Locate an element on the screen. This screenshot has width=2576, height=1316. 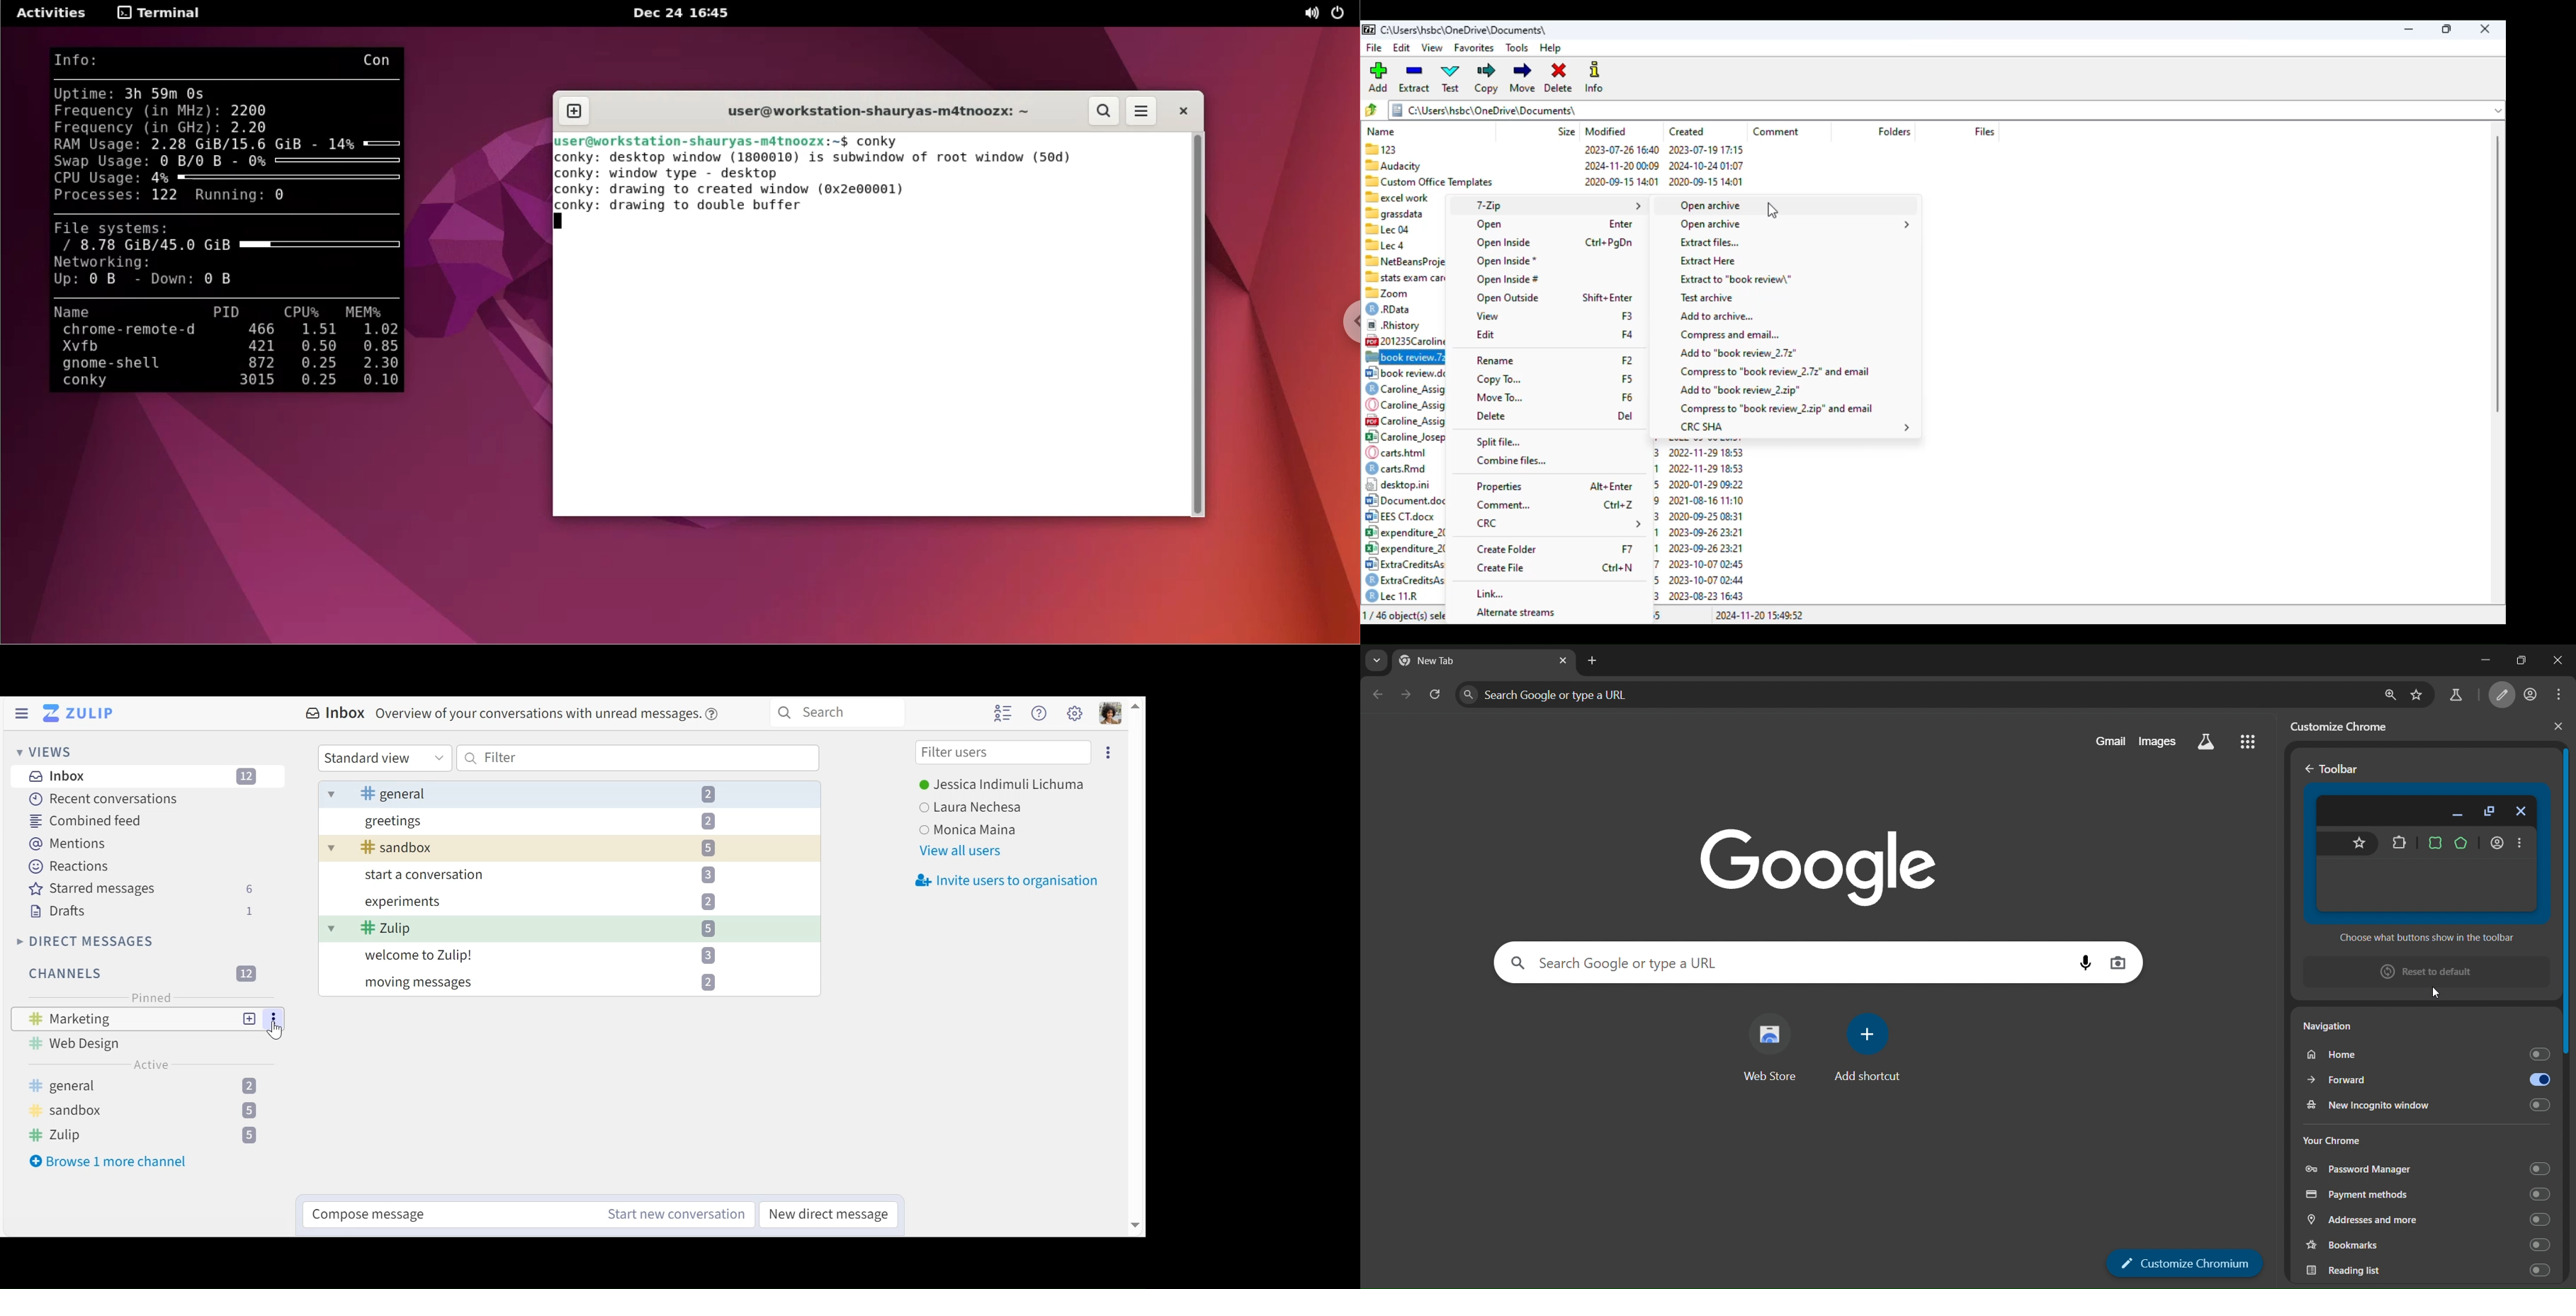
created is located at coordinates (1687, 132).